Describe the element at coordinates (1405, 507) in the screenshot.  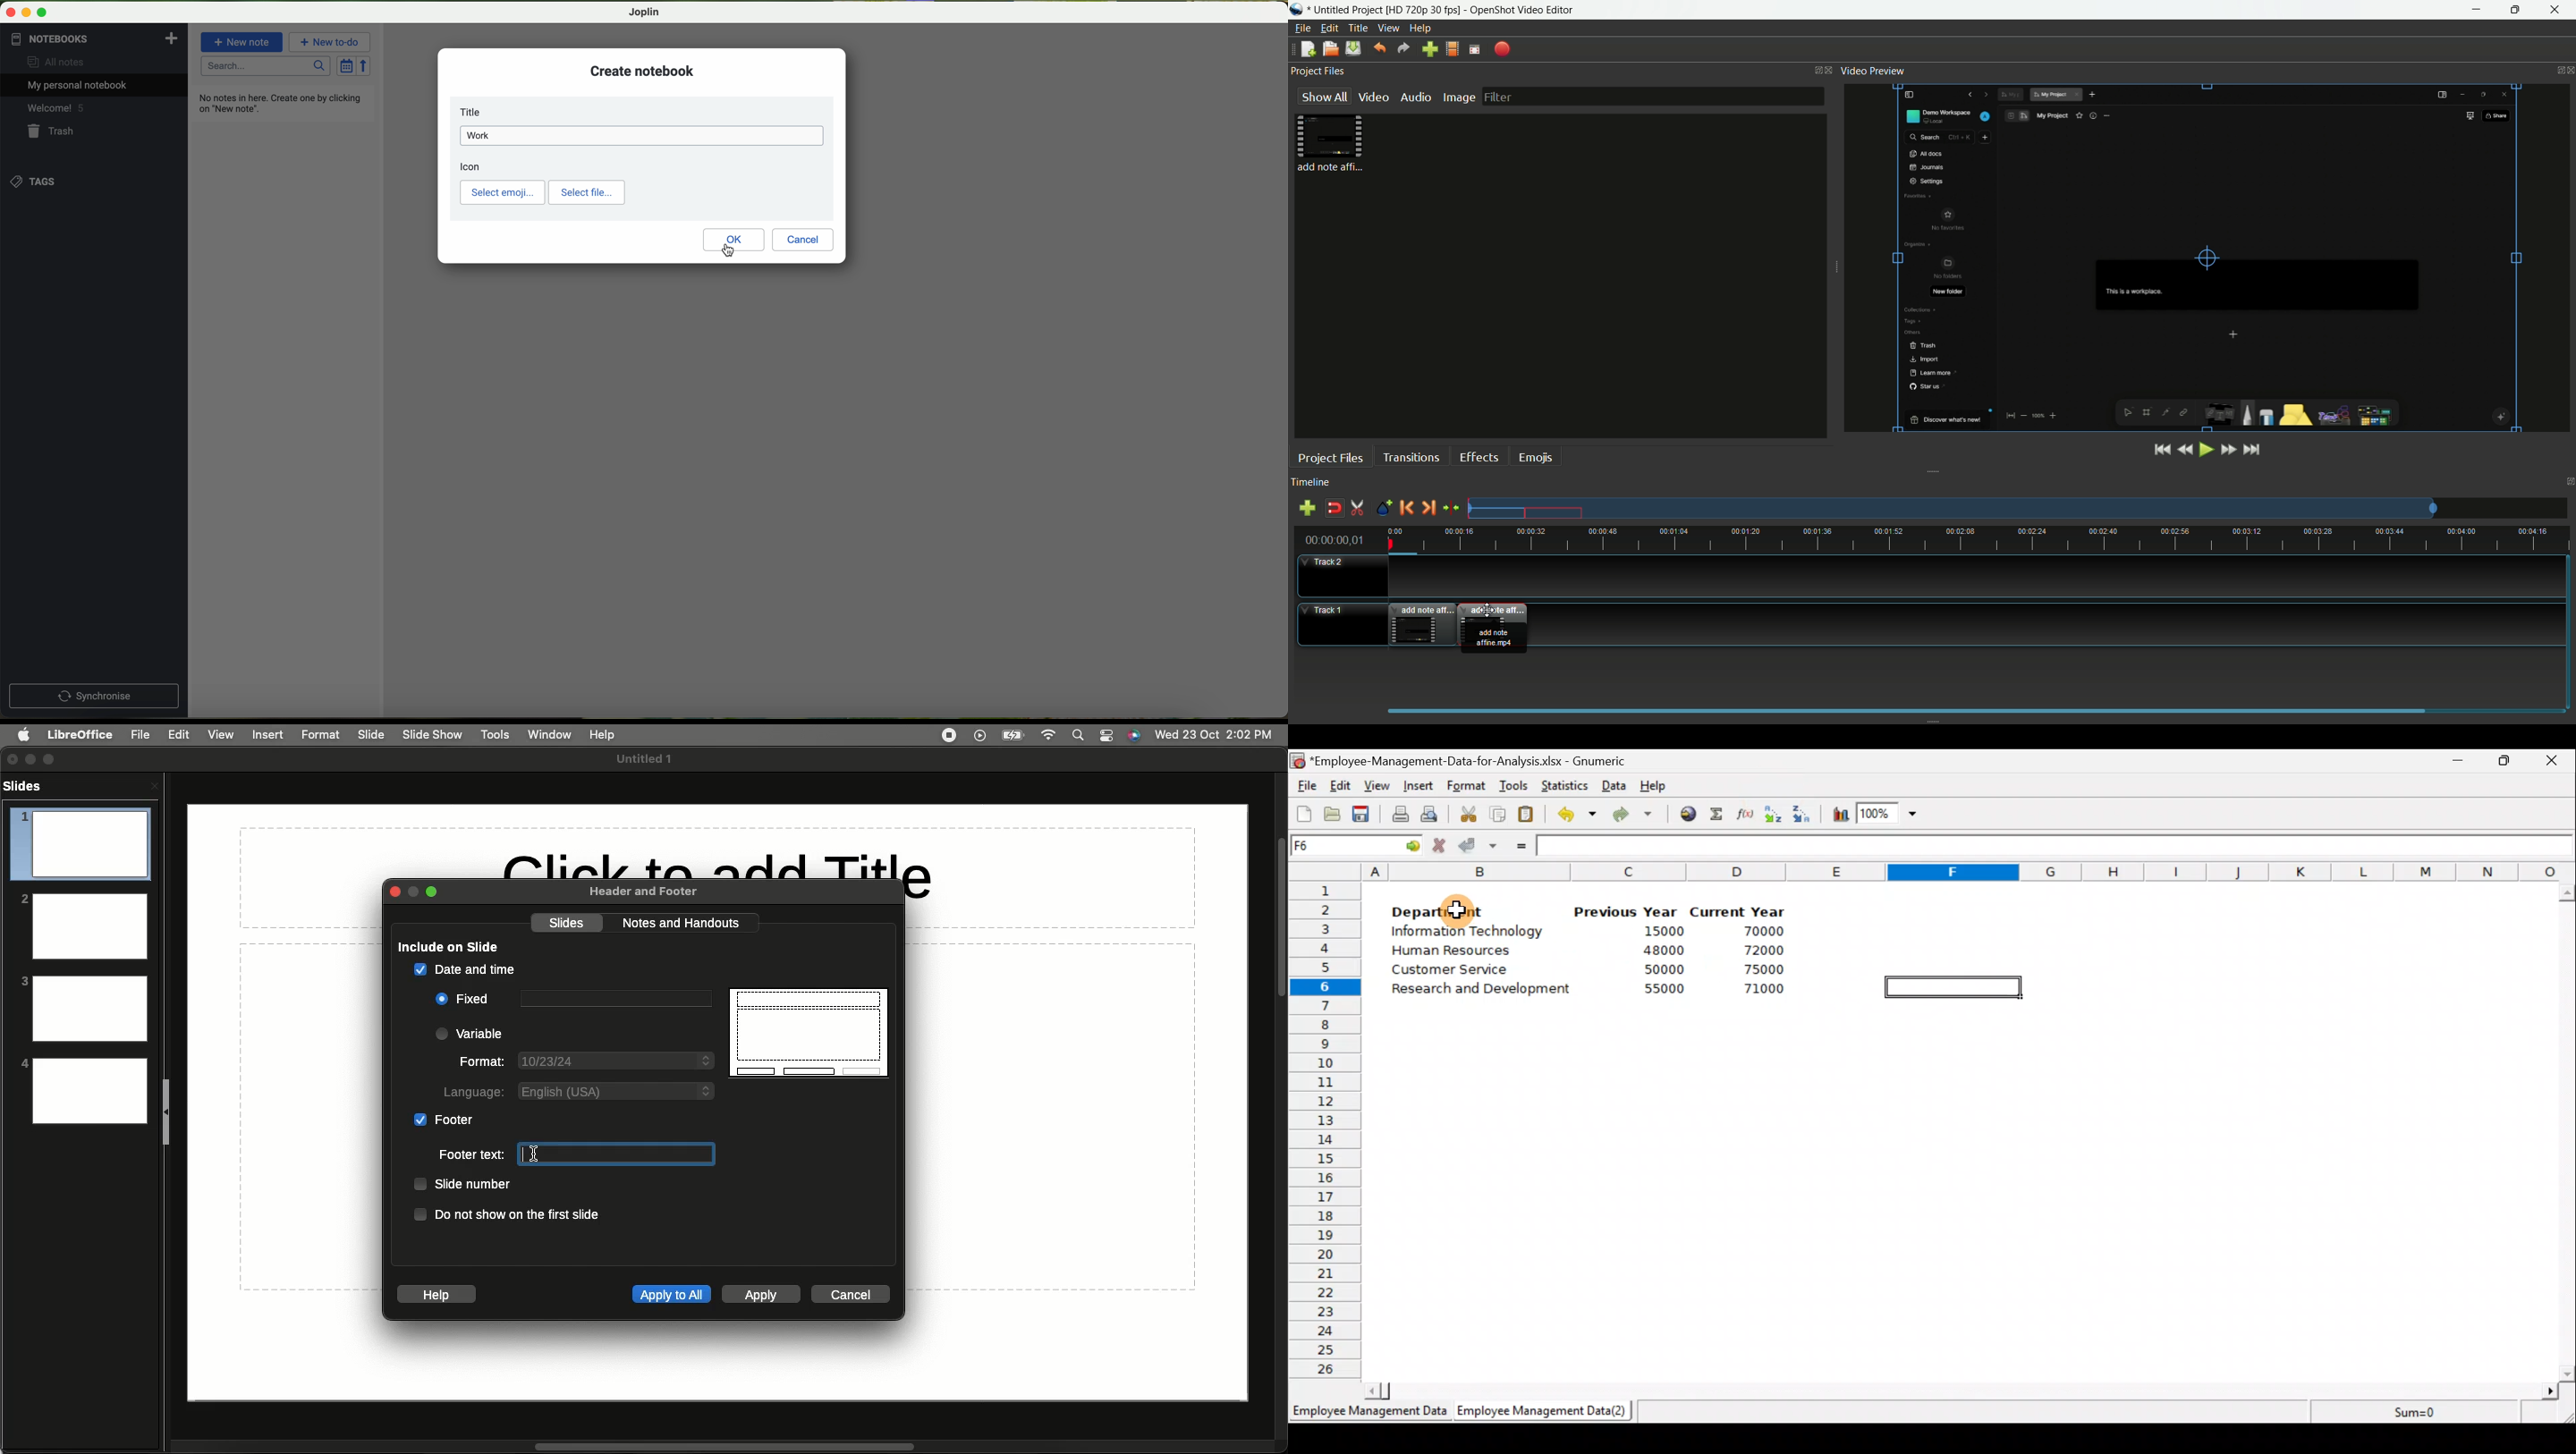
I see `previous marker` at that location.